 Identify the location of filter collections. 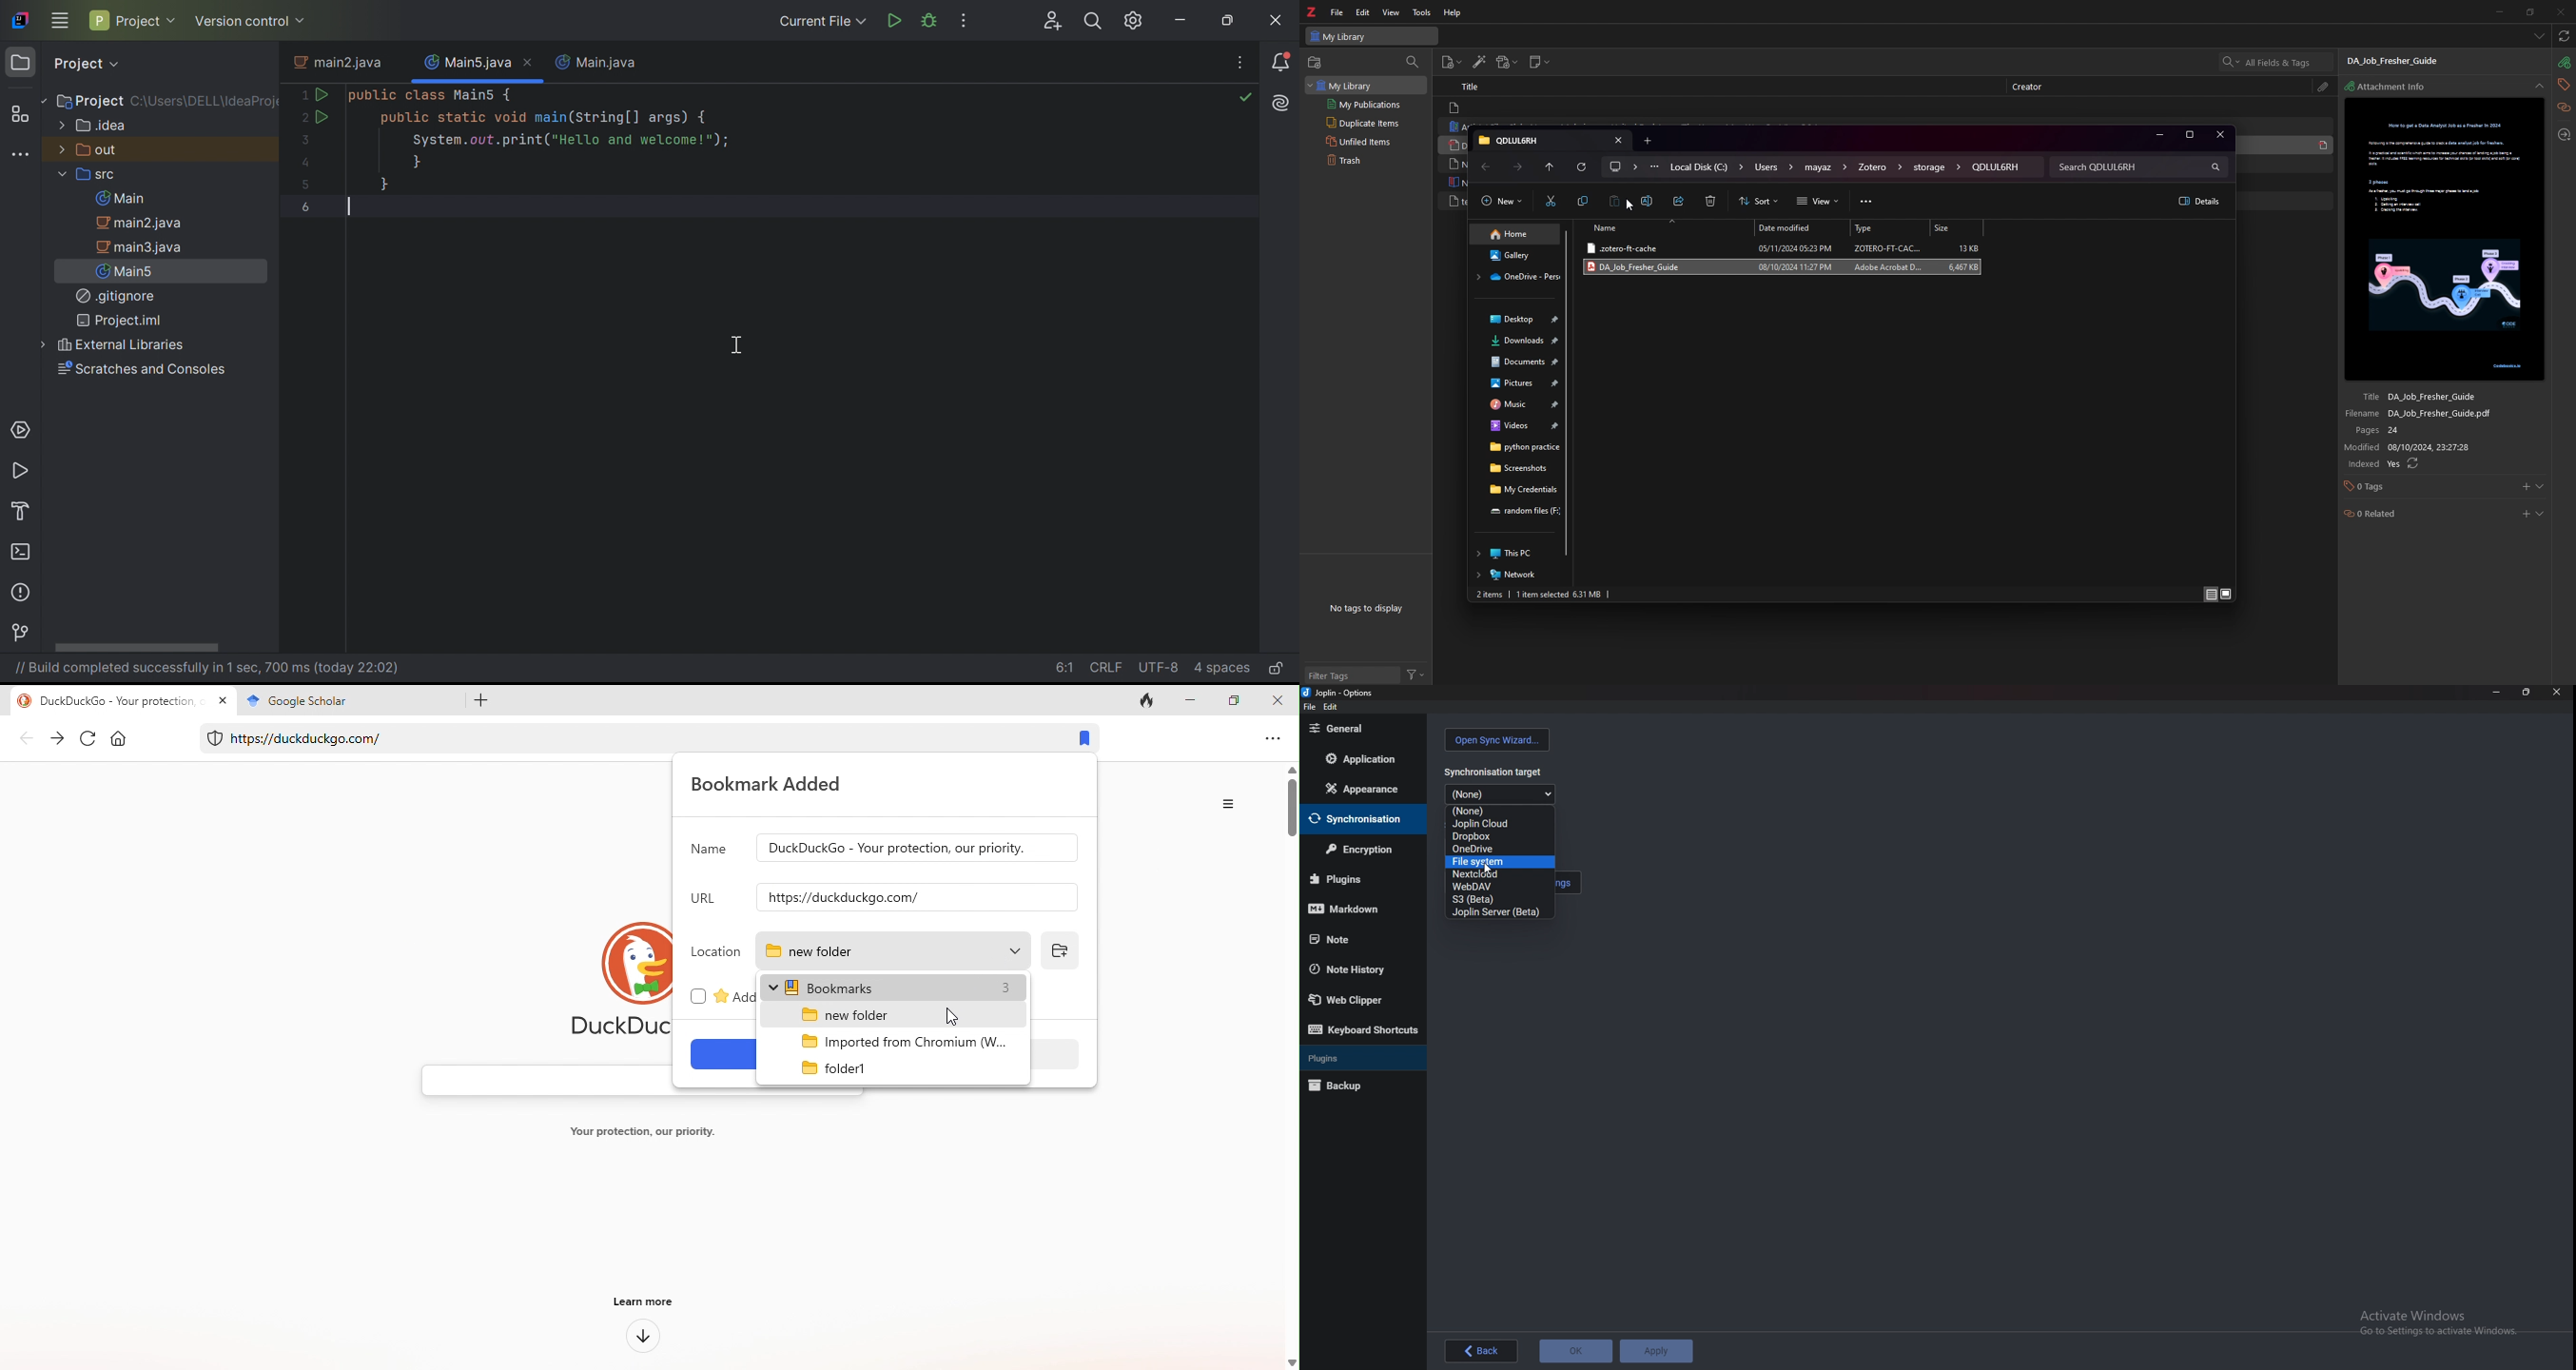
(1412, 61).